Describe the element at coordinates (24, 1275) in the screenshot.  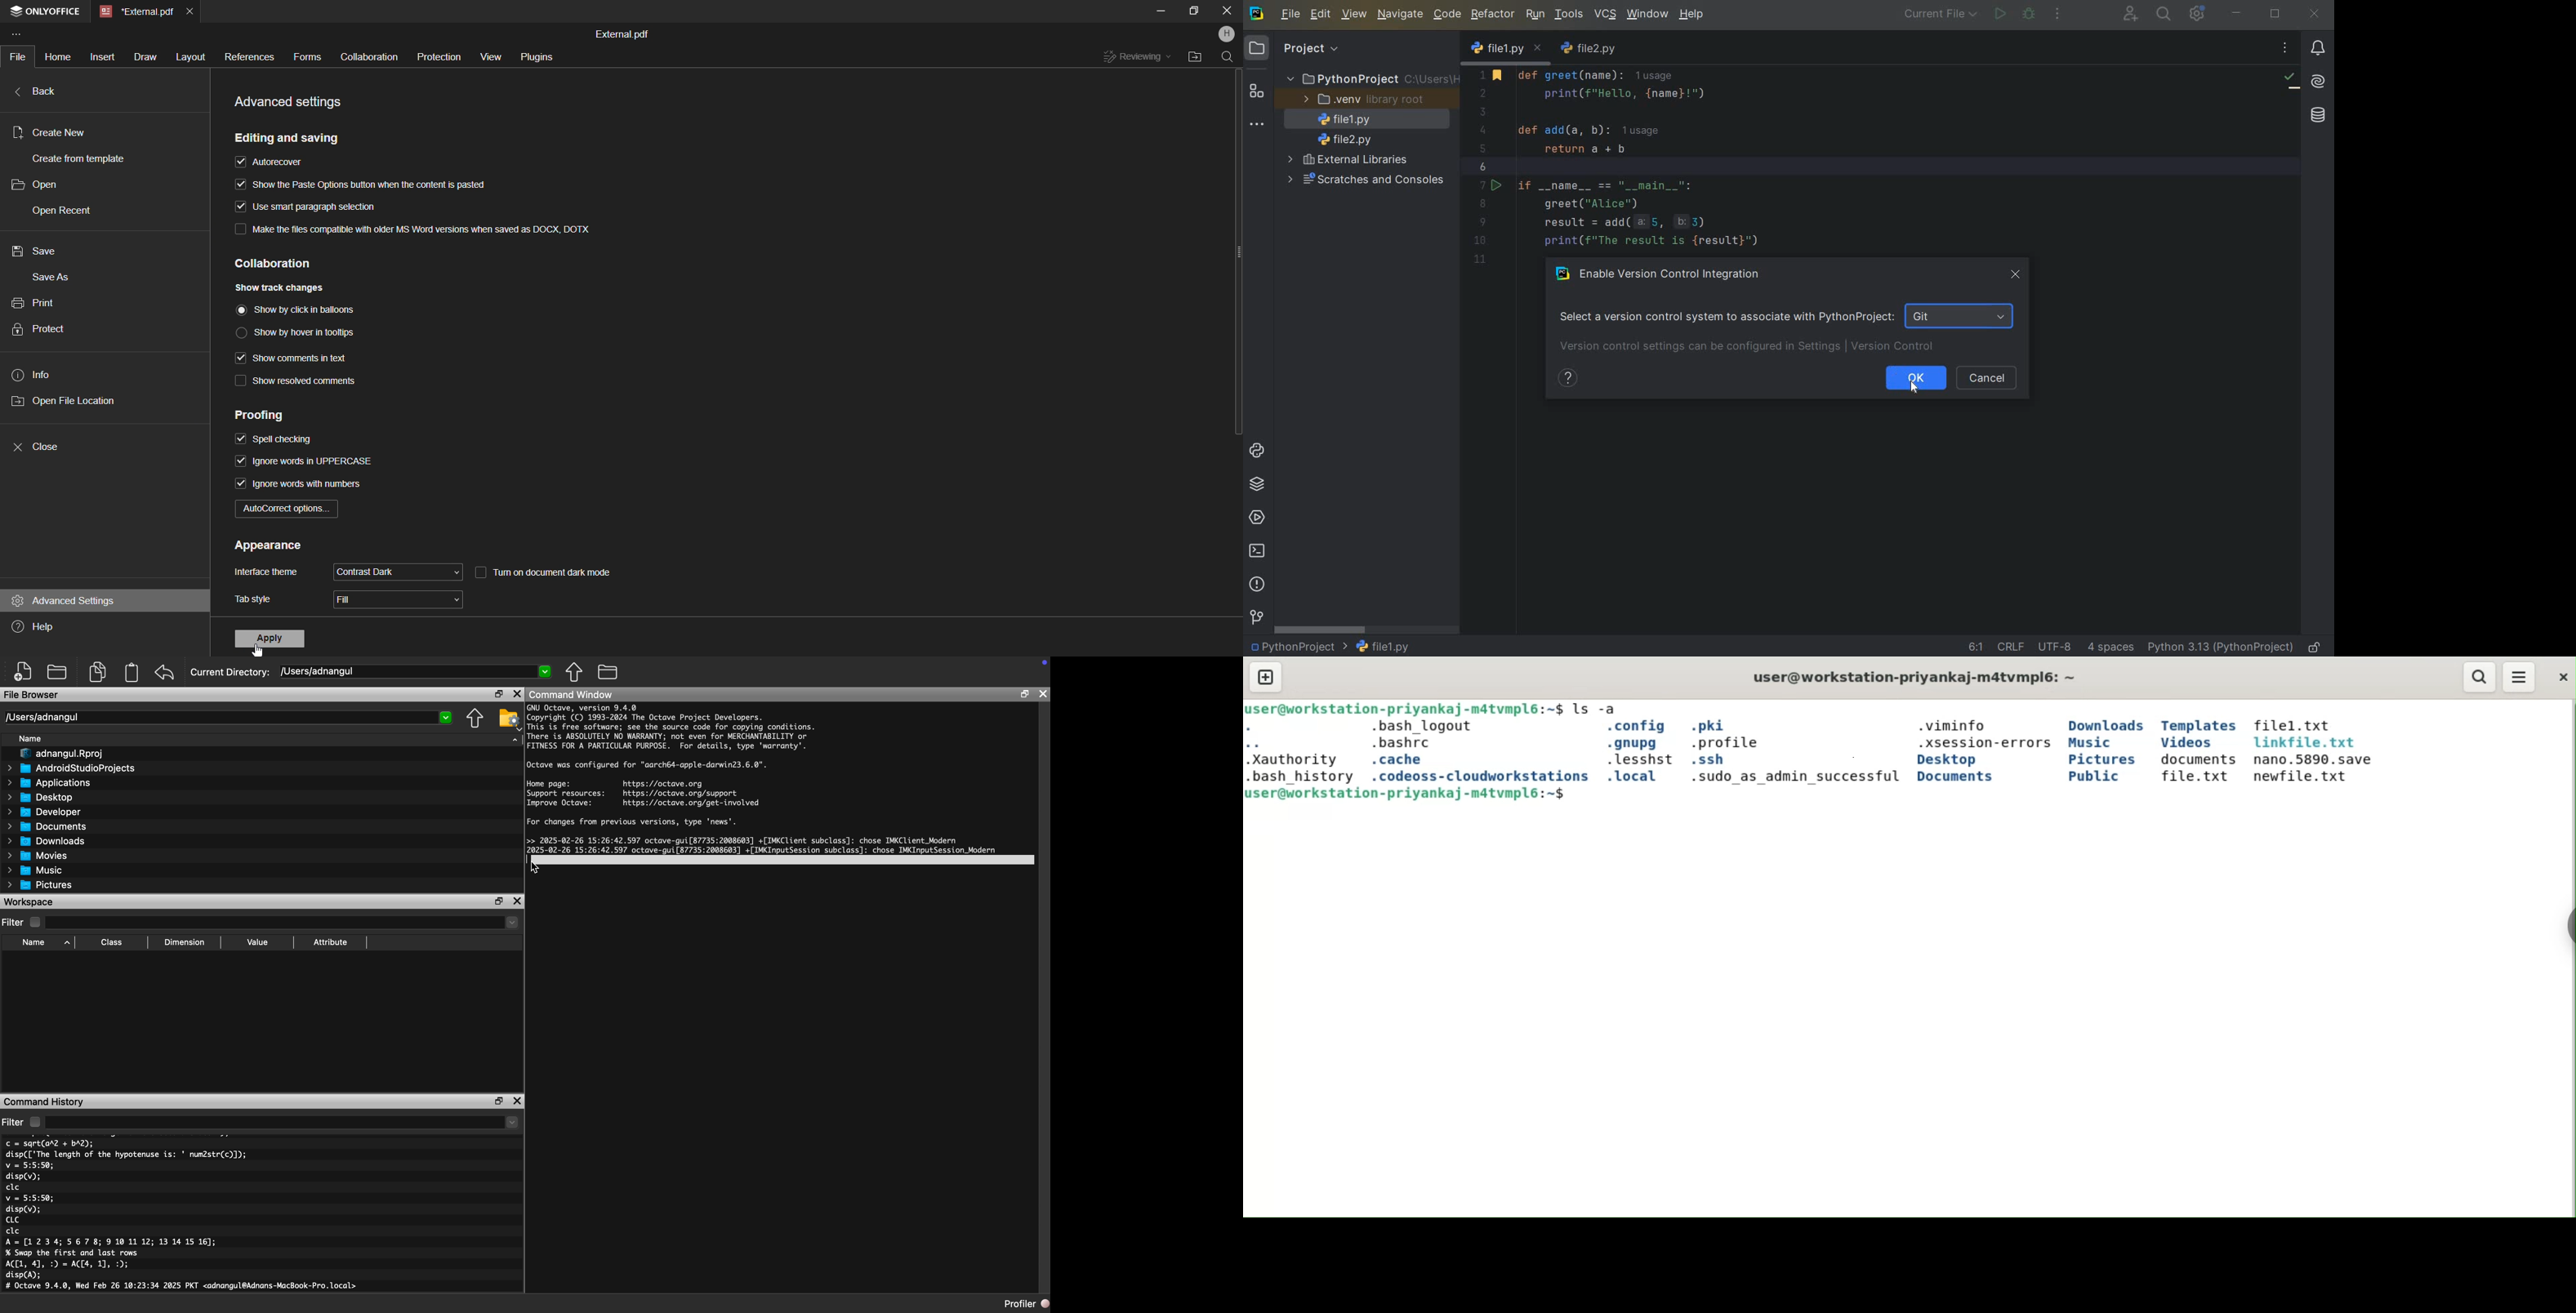
I see `disp(A);` at that location.